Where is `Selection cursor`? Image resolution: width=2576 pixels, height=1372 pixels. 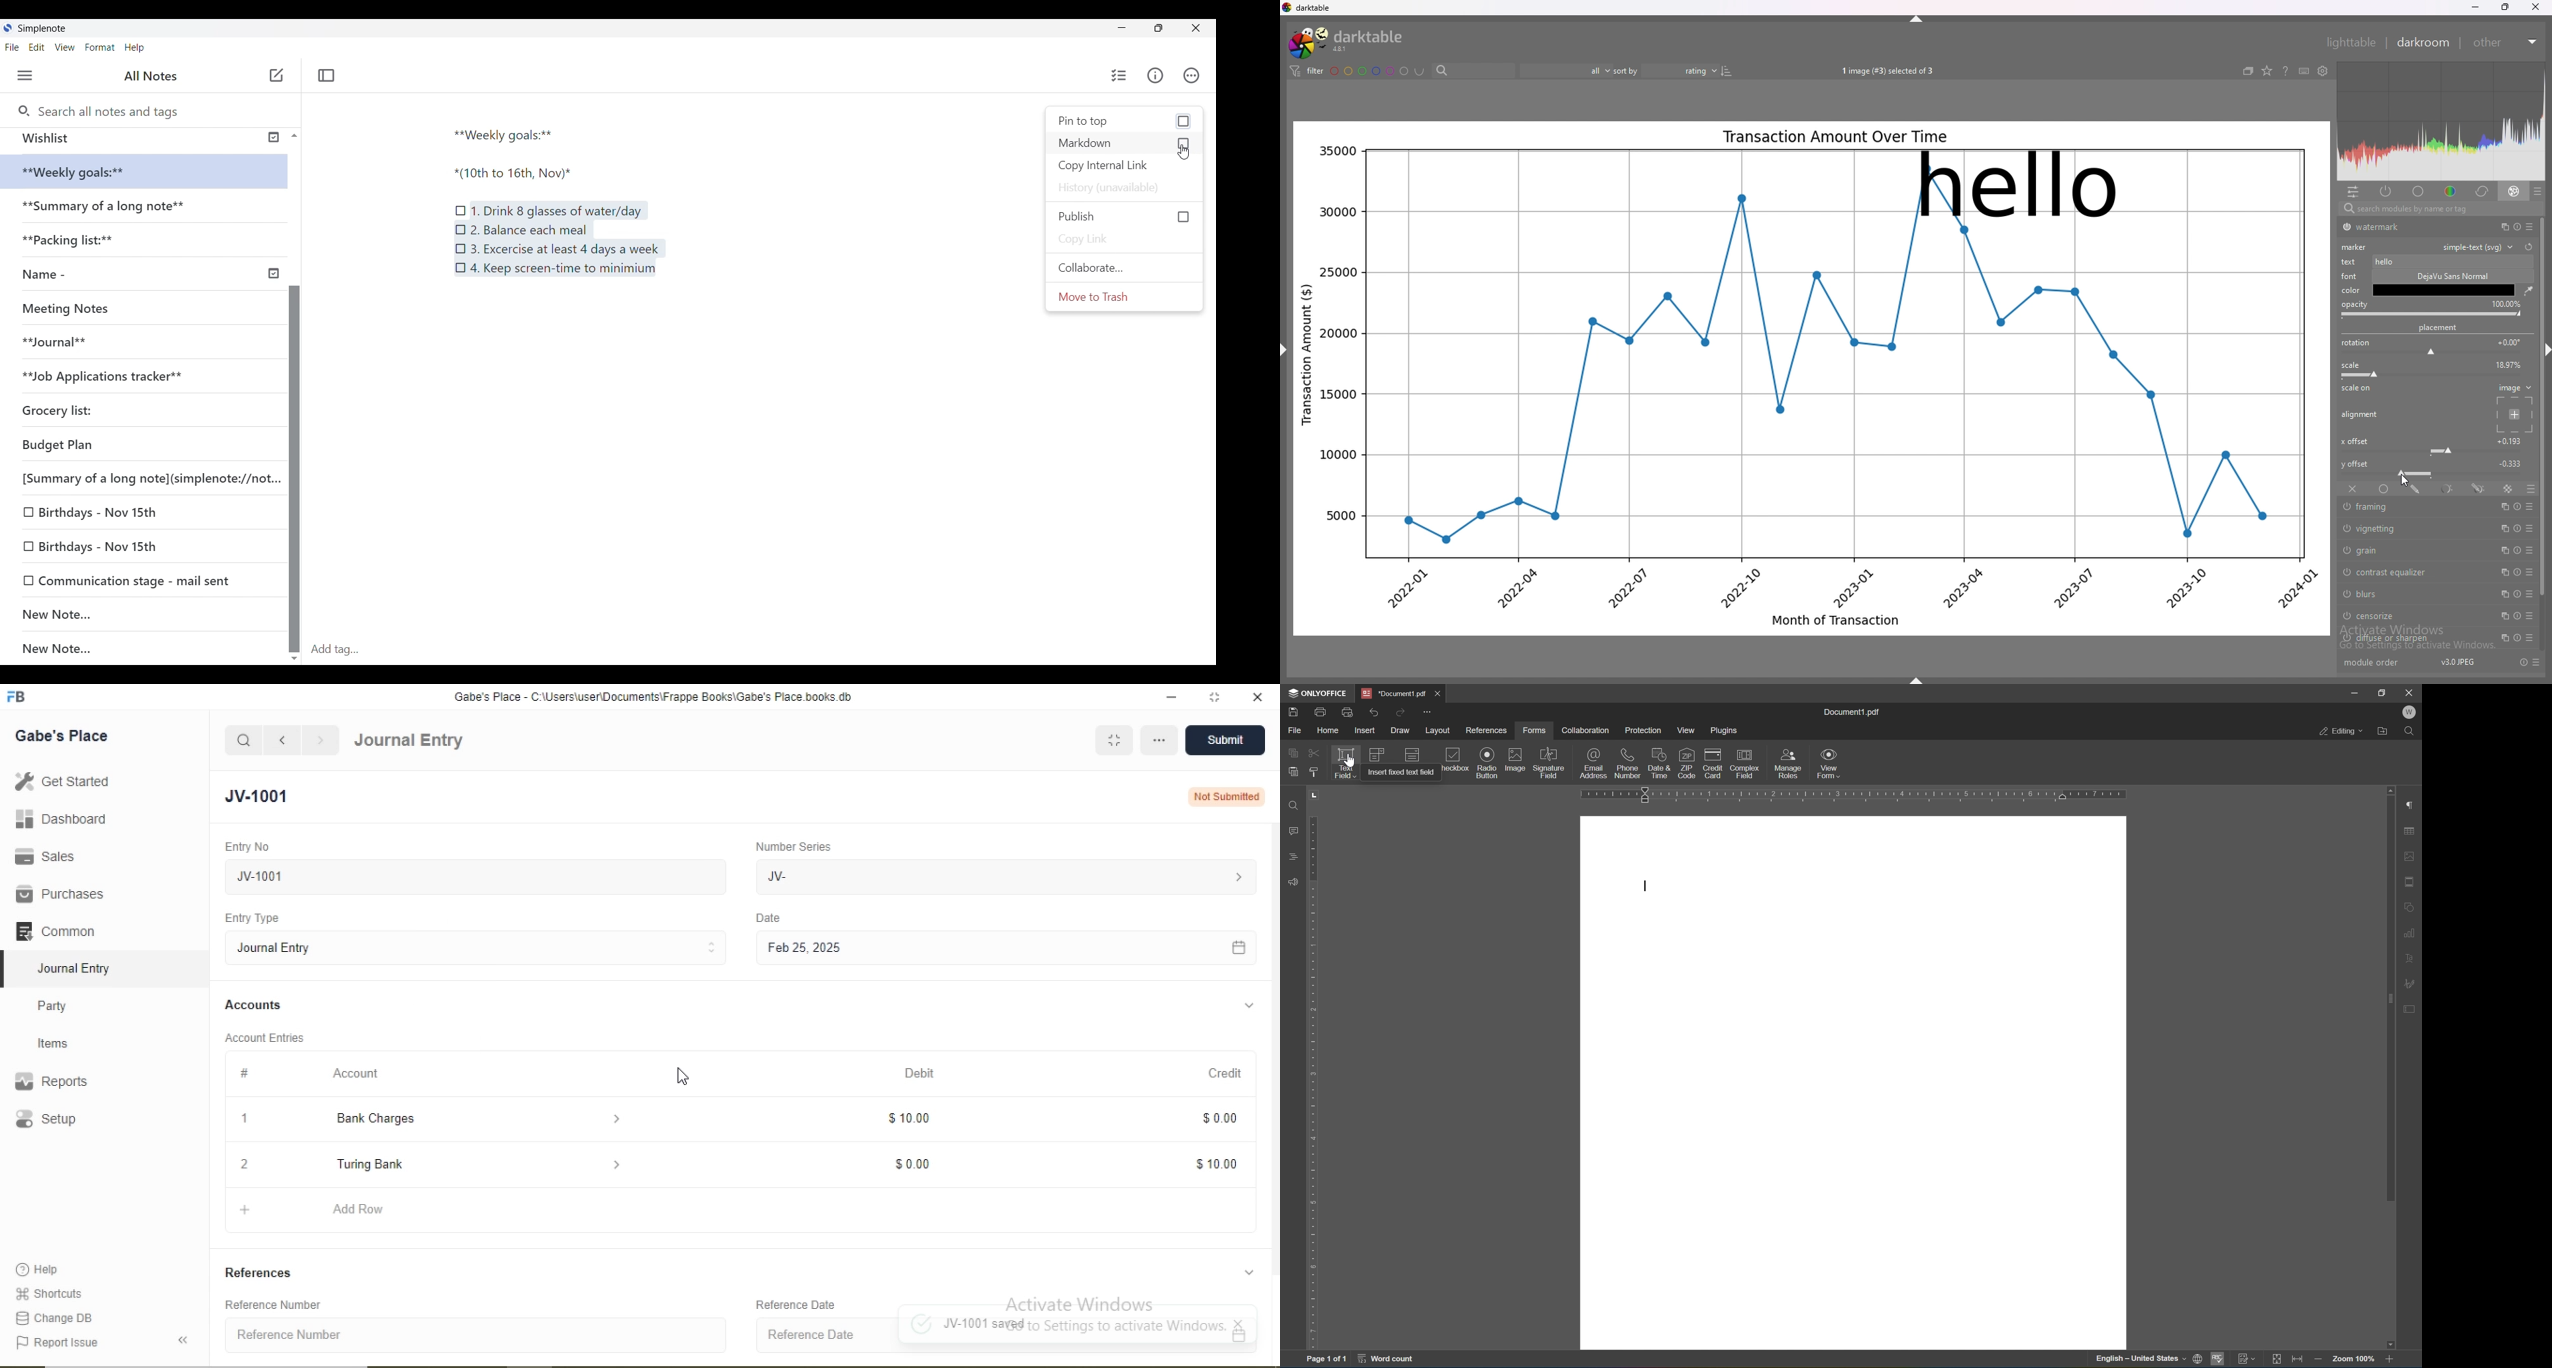
Selection cursor is located at coordinates (1186, 150).